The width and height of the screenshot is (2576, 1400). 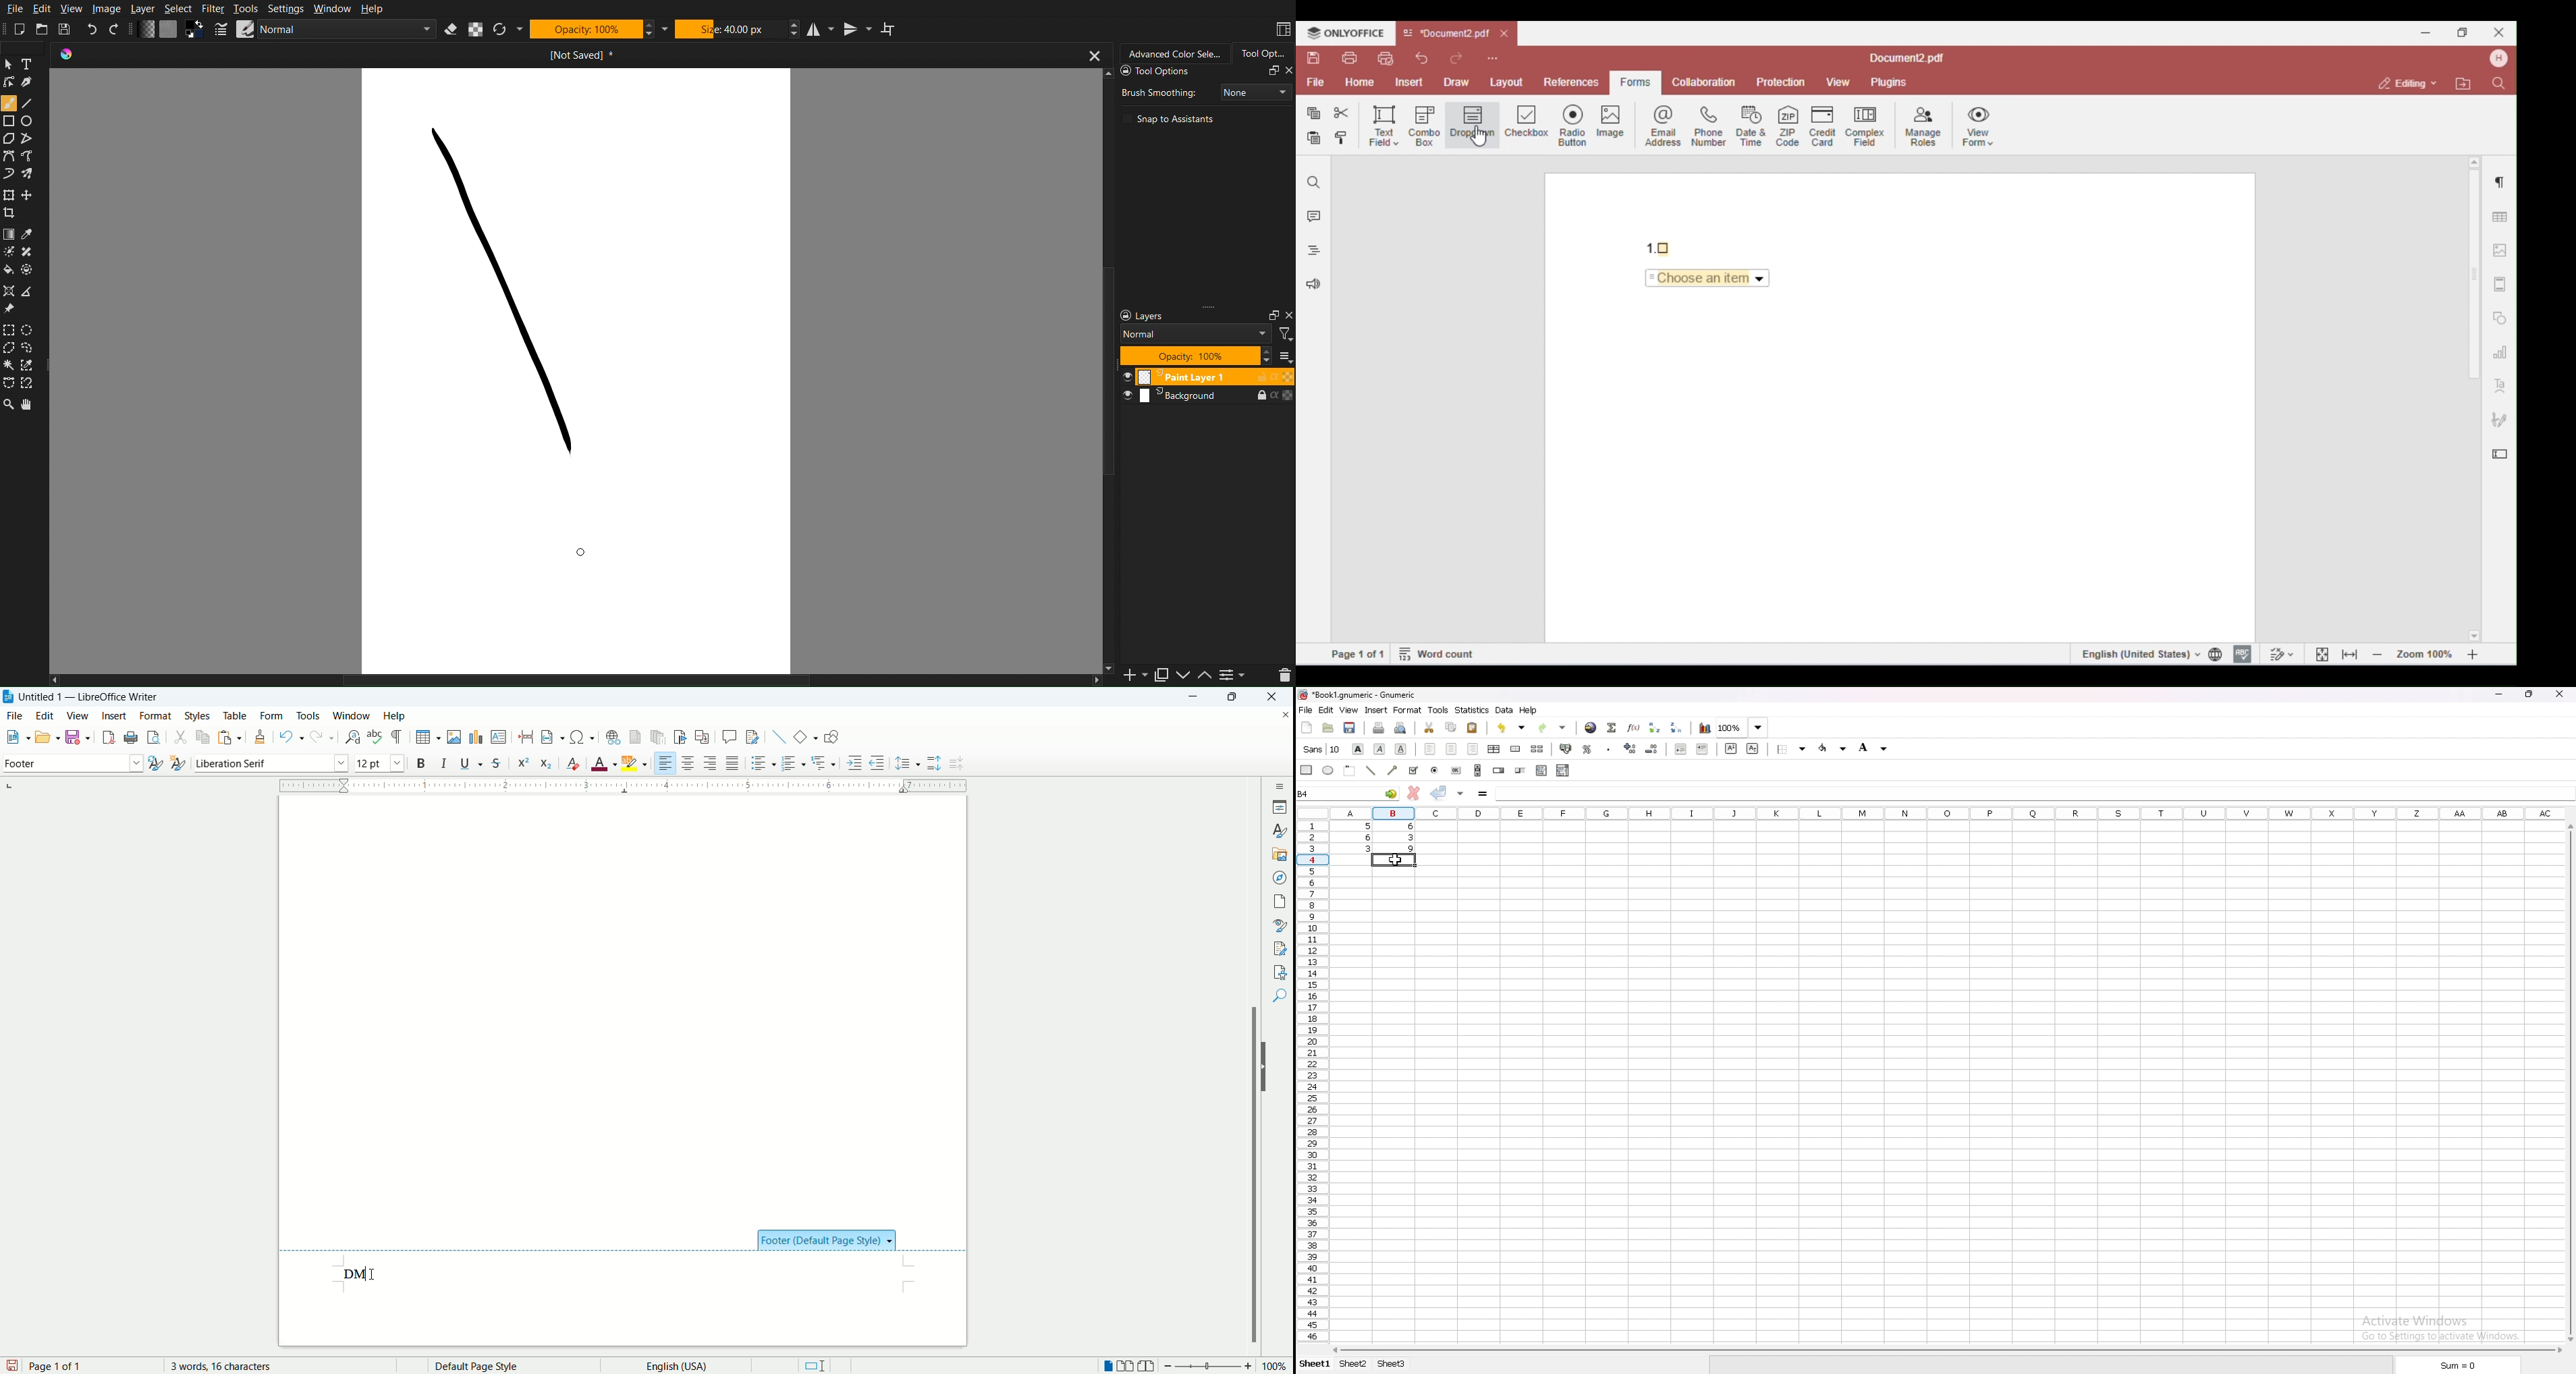 What do you see at coordinates (1401, 727) in the screenshot?
I see `print preview` at bounding box center [1401, 727].